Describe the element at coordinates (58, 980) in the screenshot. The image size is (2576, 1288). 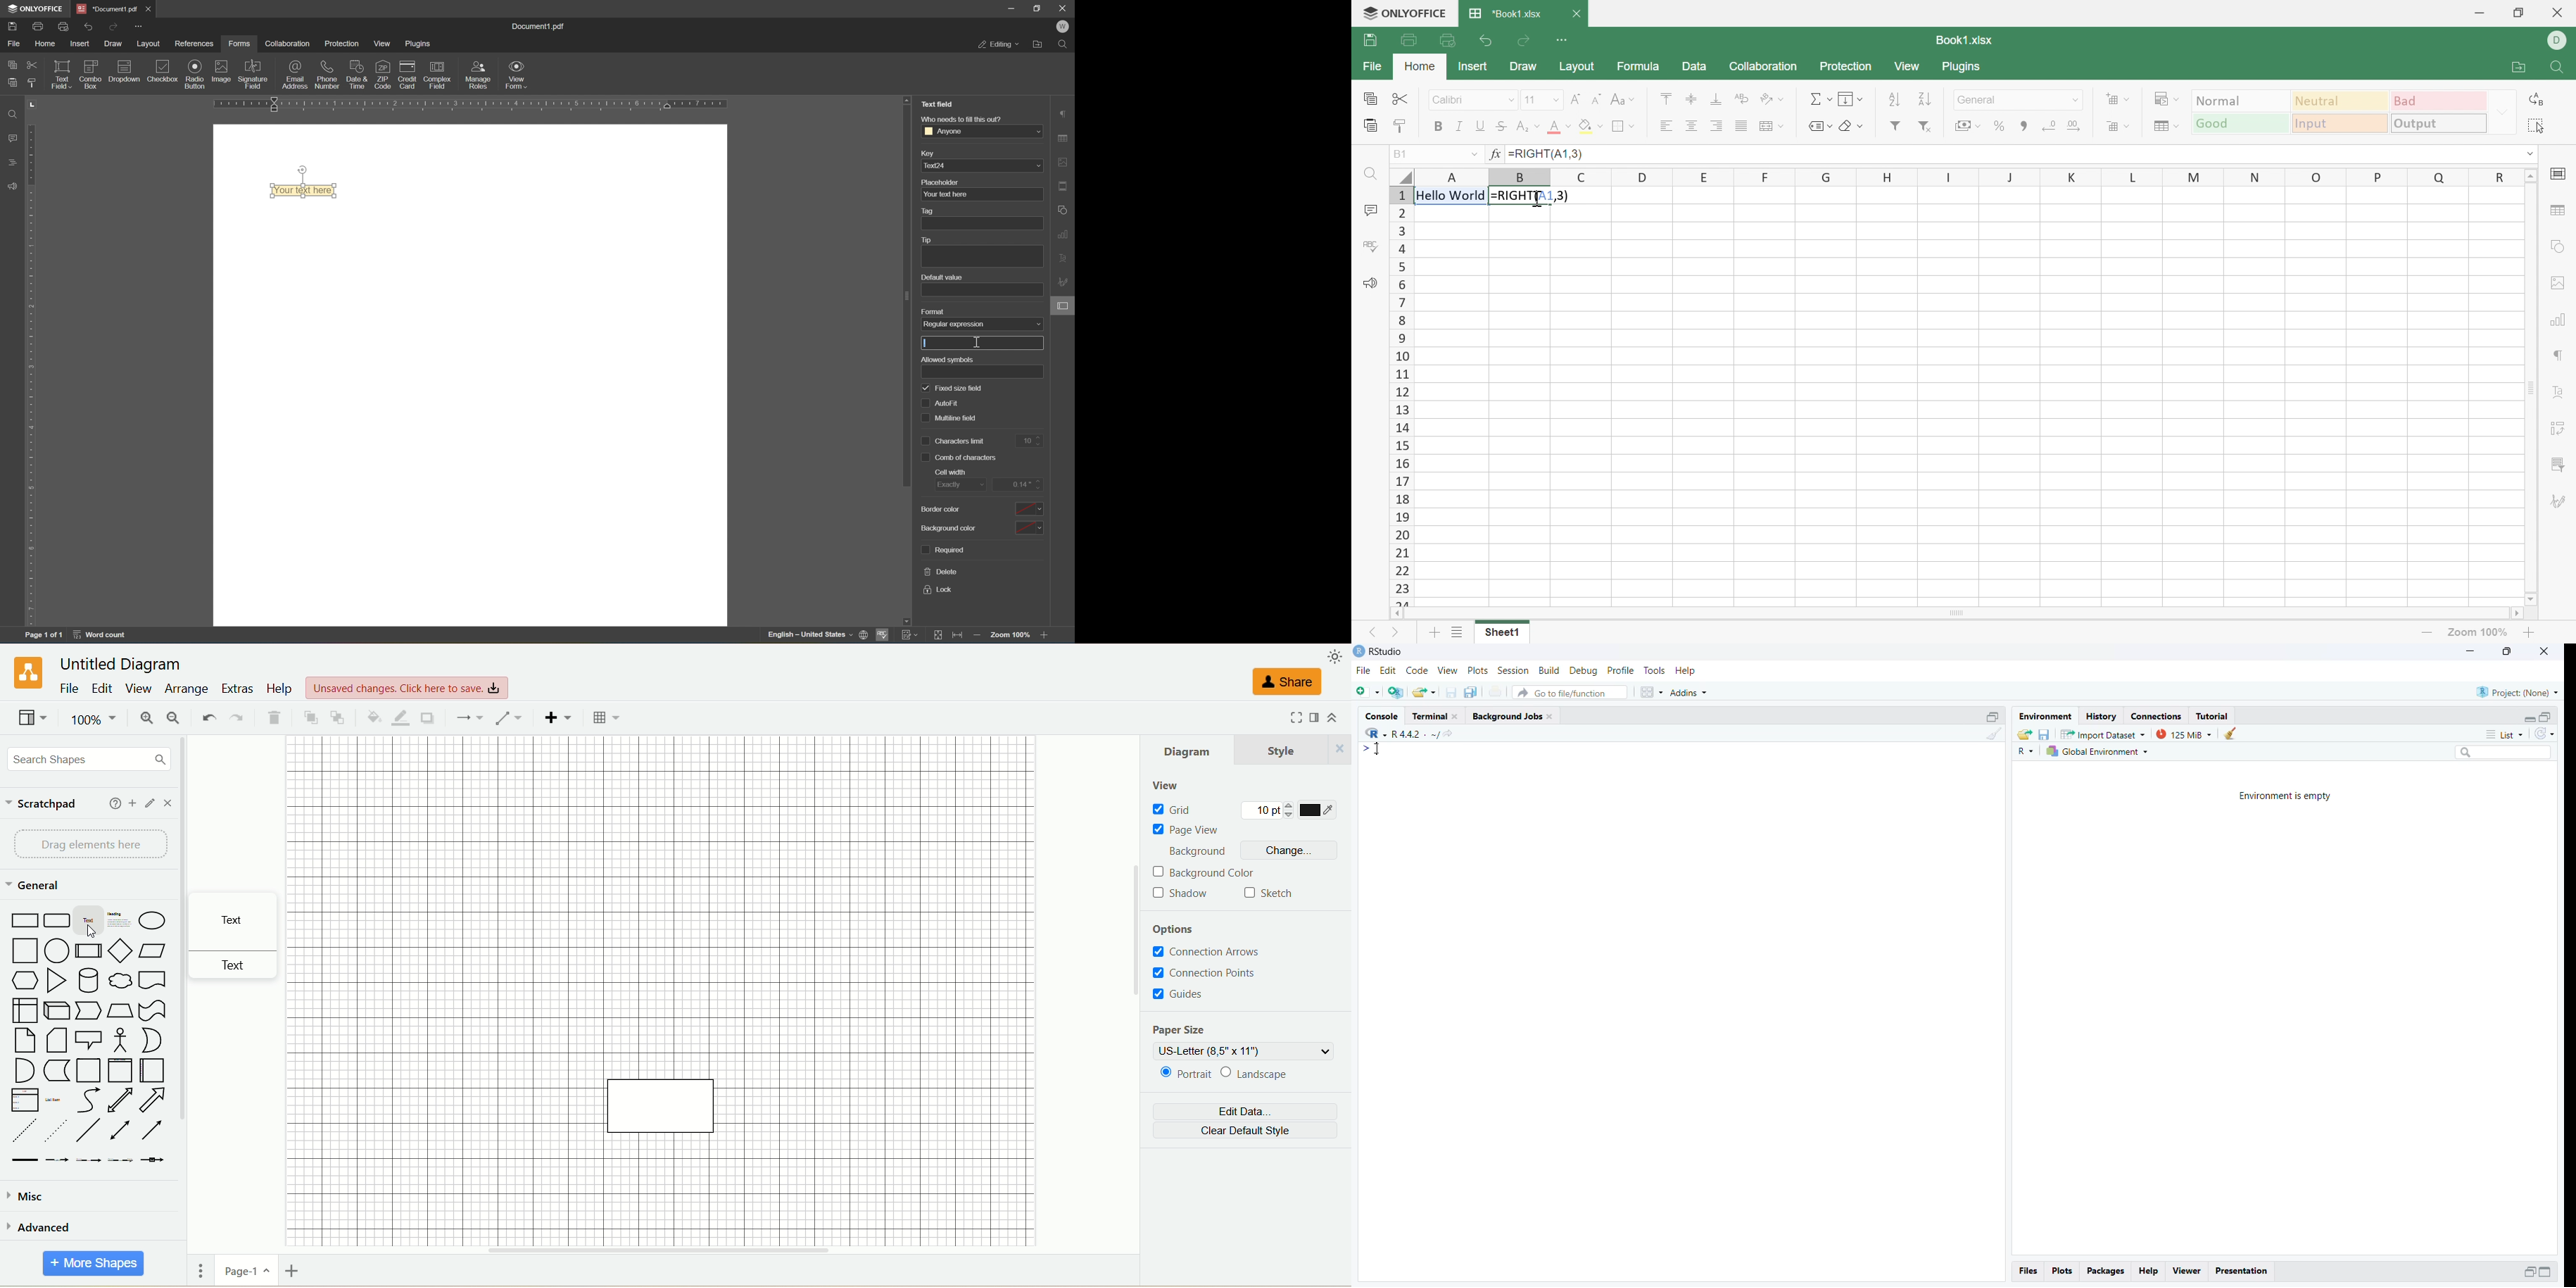
I see `triangle` at that location.